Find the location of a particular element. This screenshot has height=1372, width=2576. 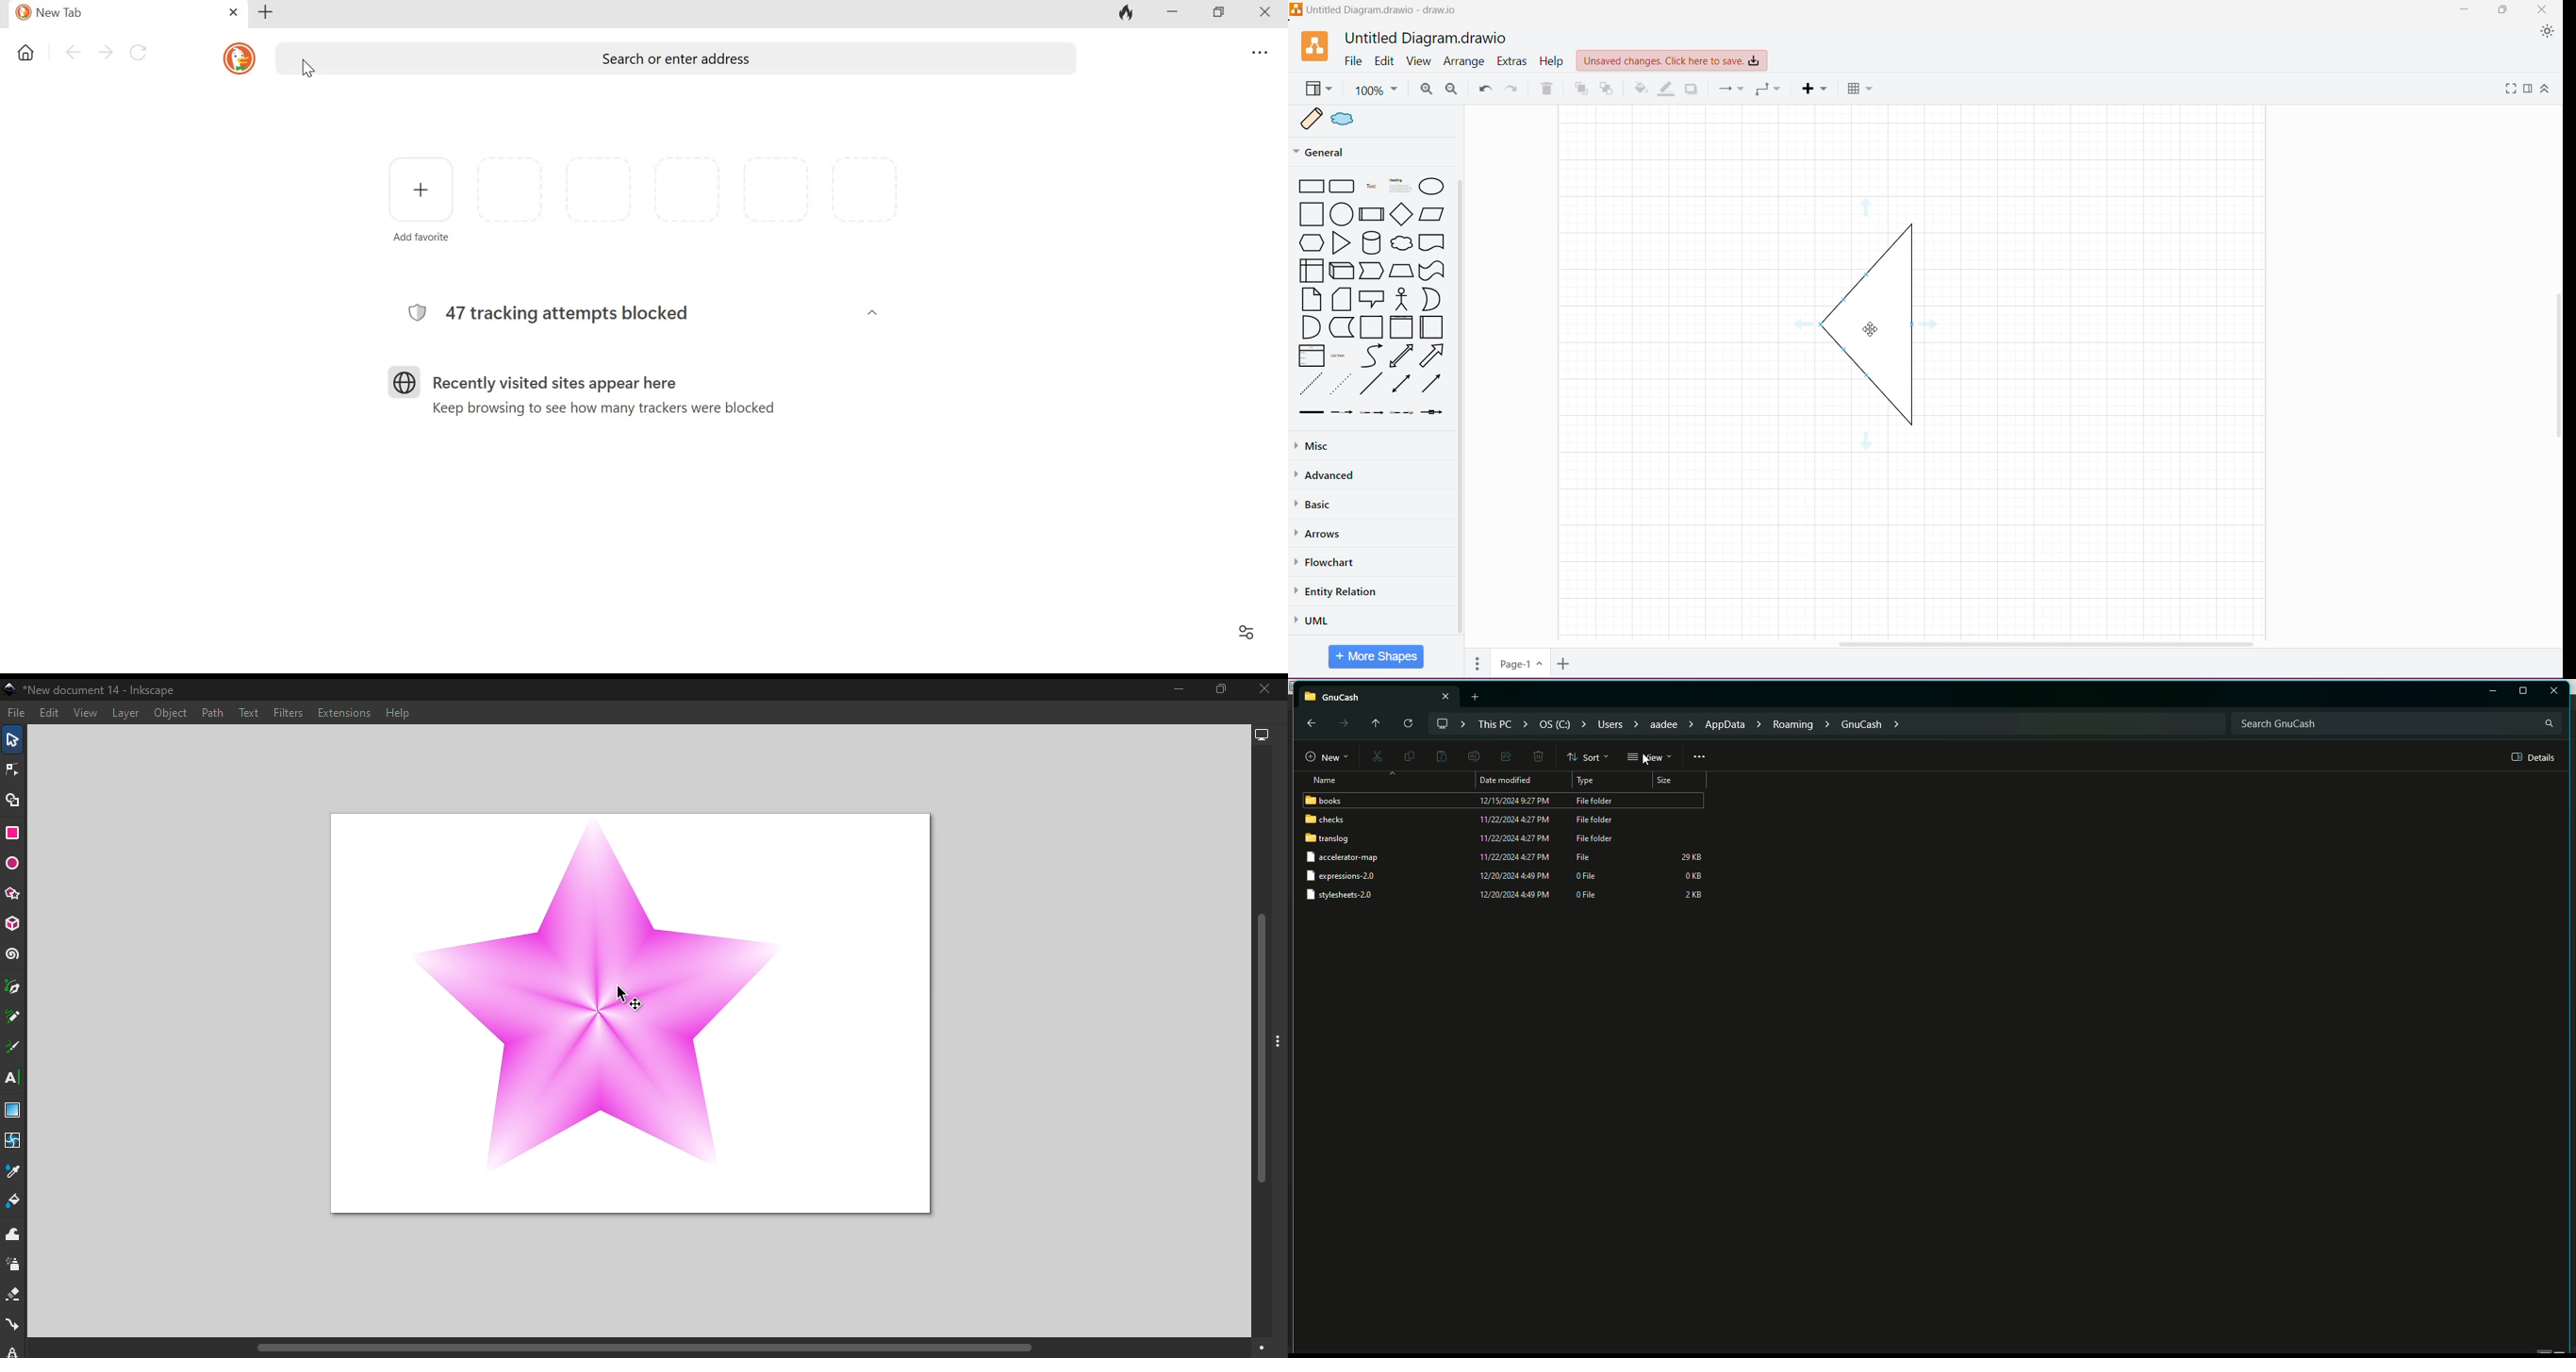

100% is located at coordinates (1376, 90).